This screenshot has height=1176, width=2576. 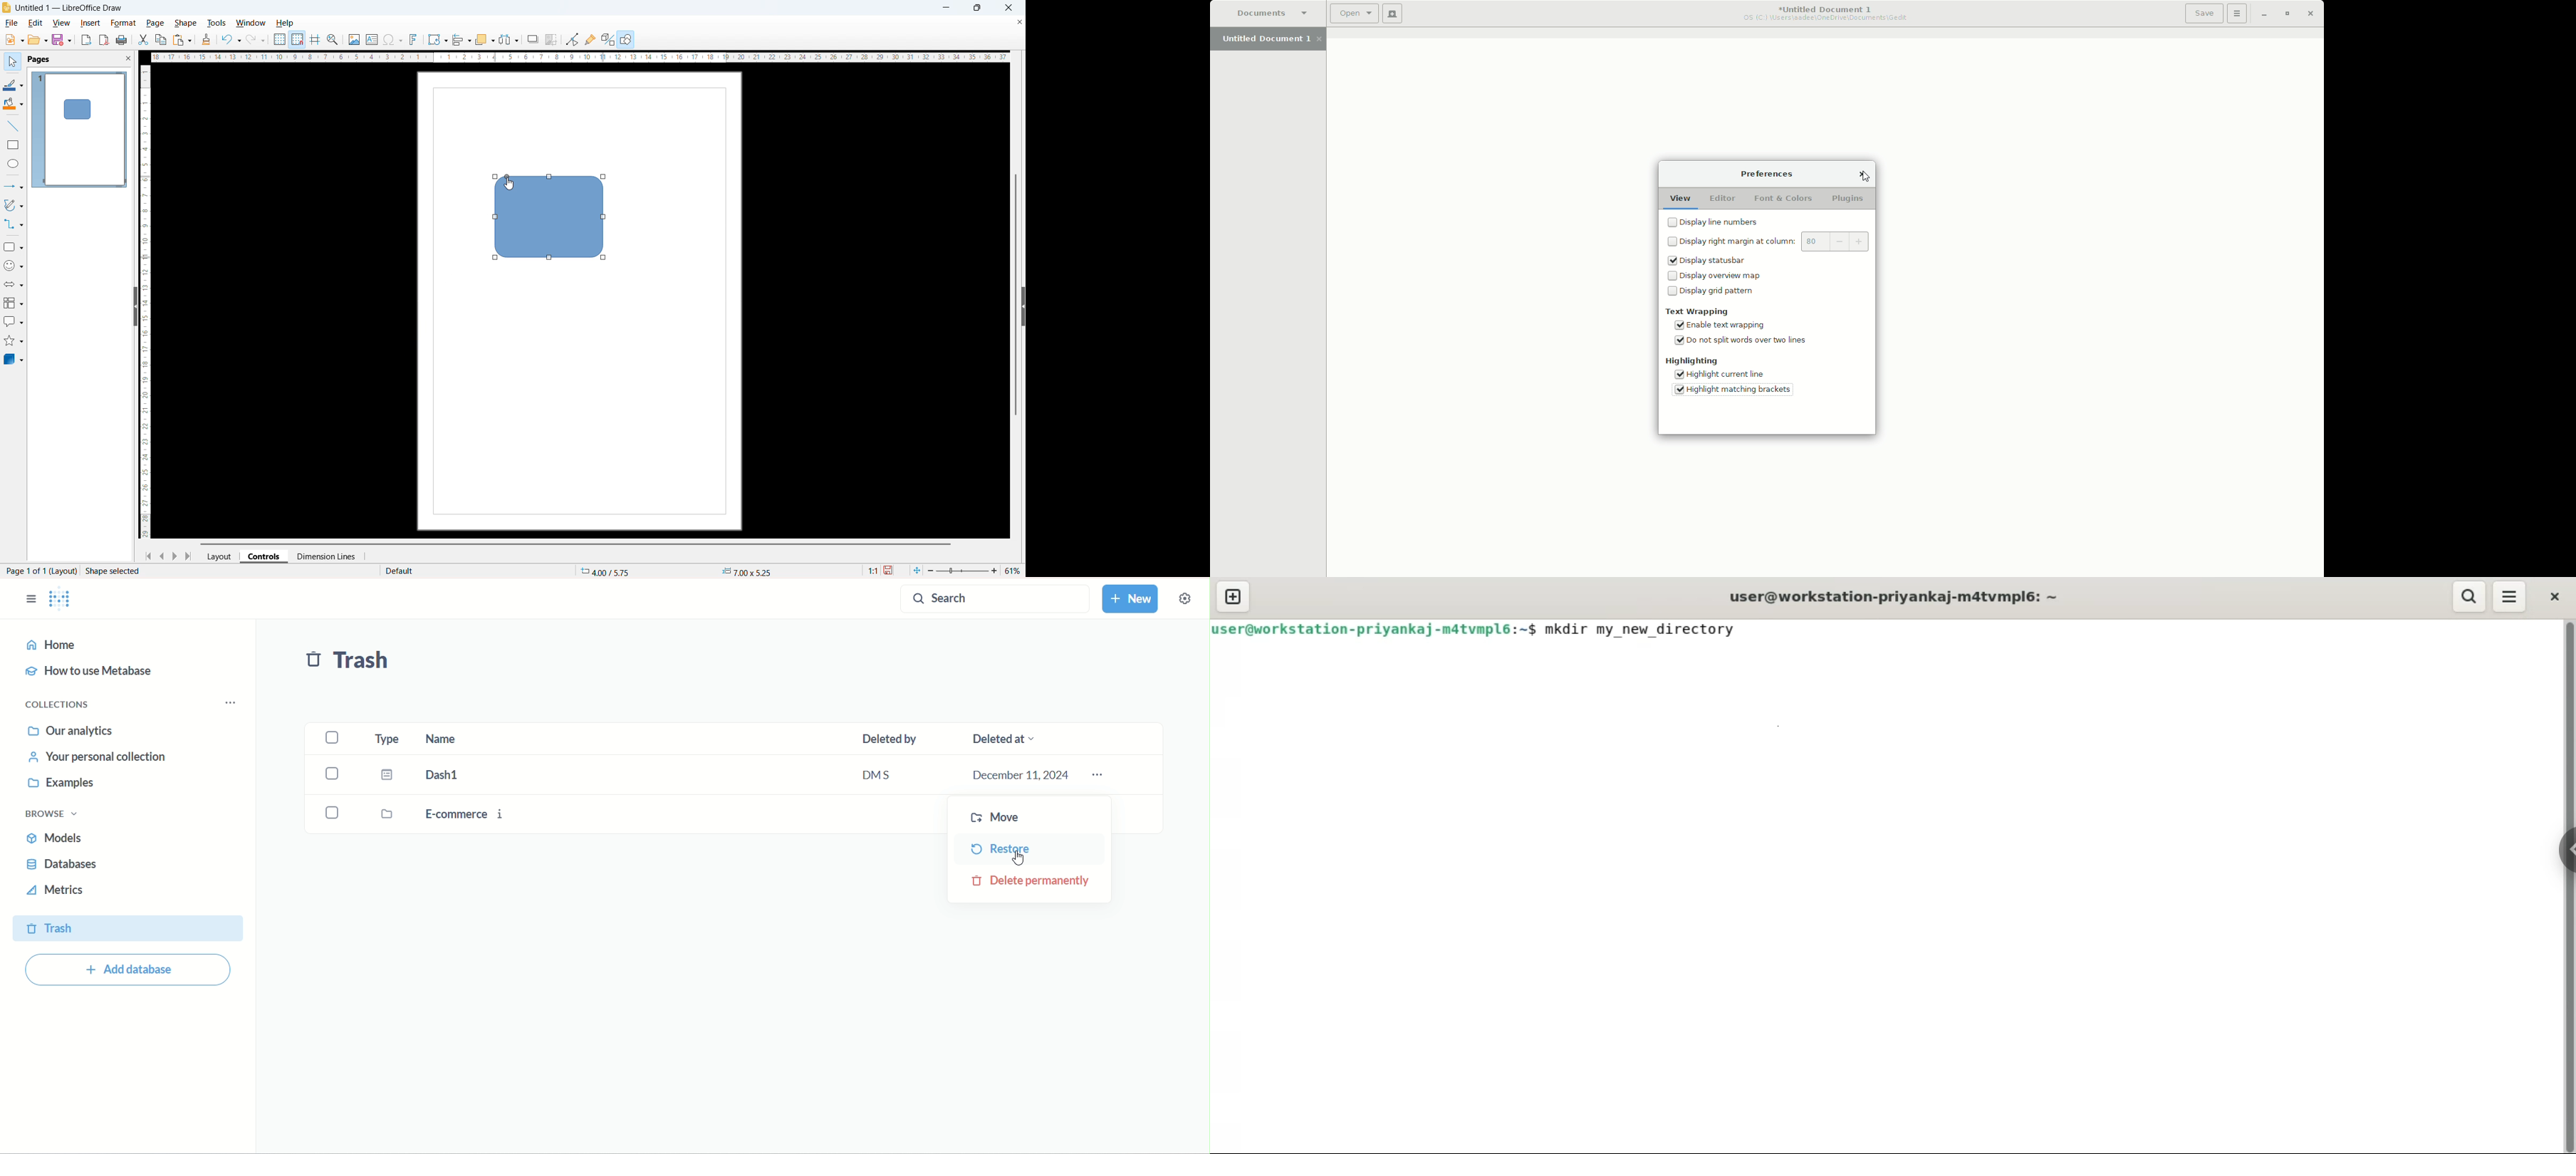 I want to click on Vertical ruler , so click(x=146, y=302).